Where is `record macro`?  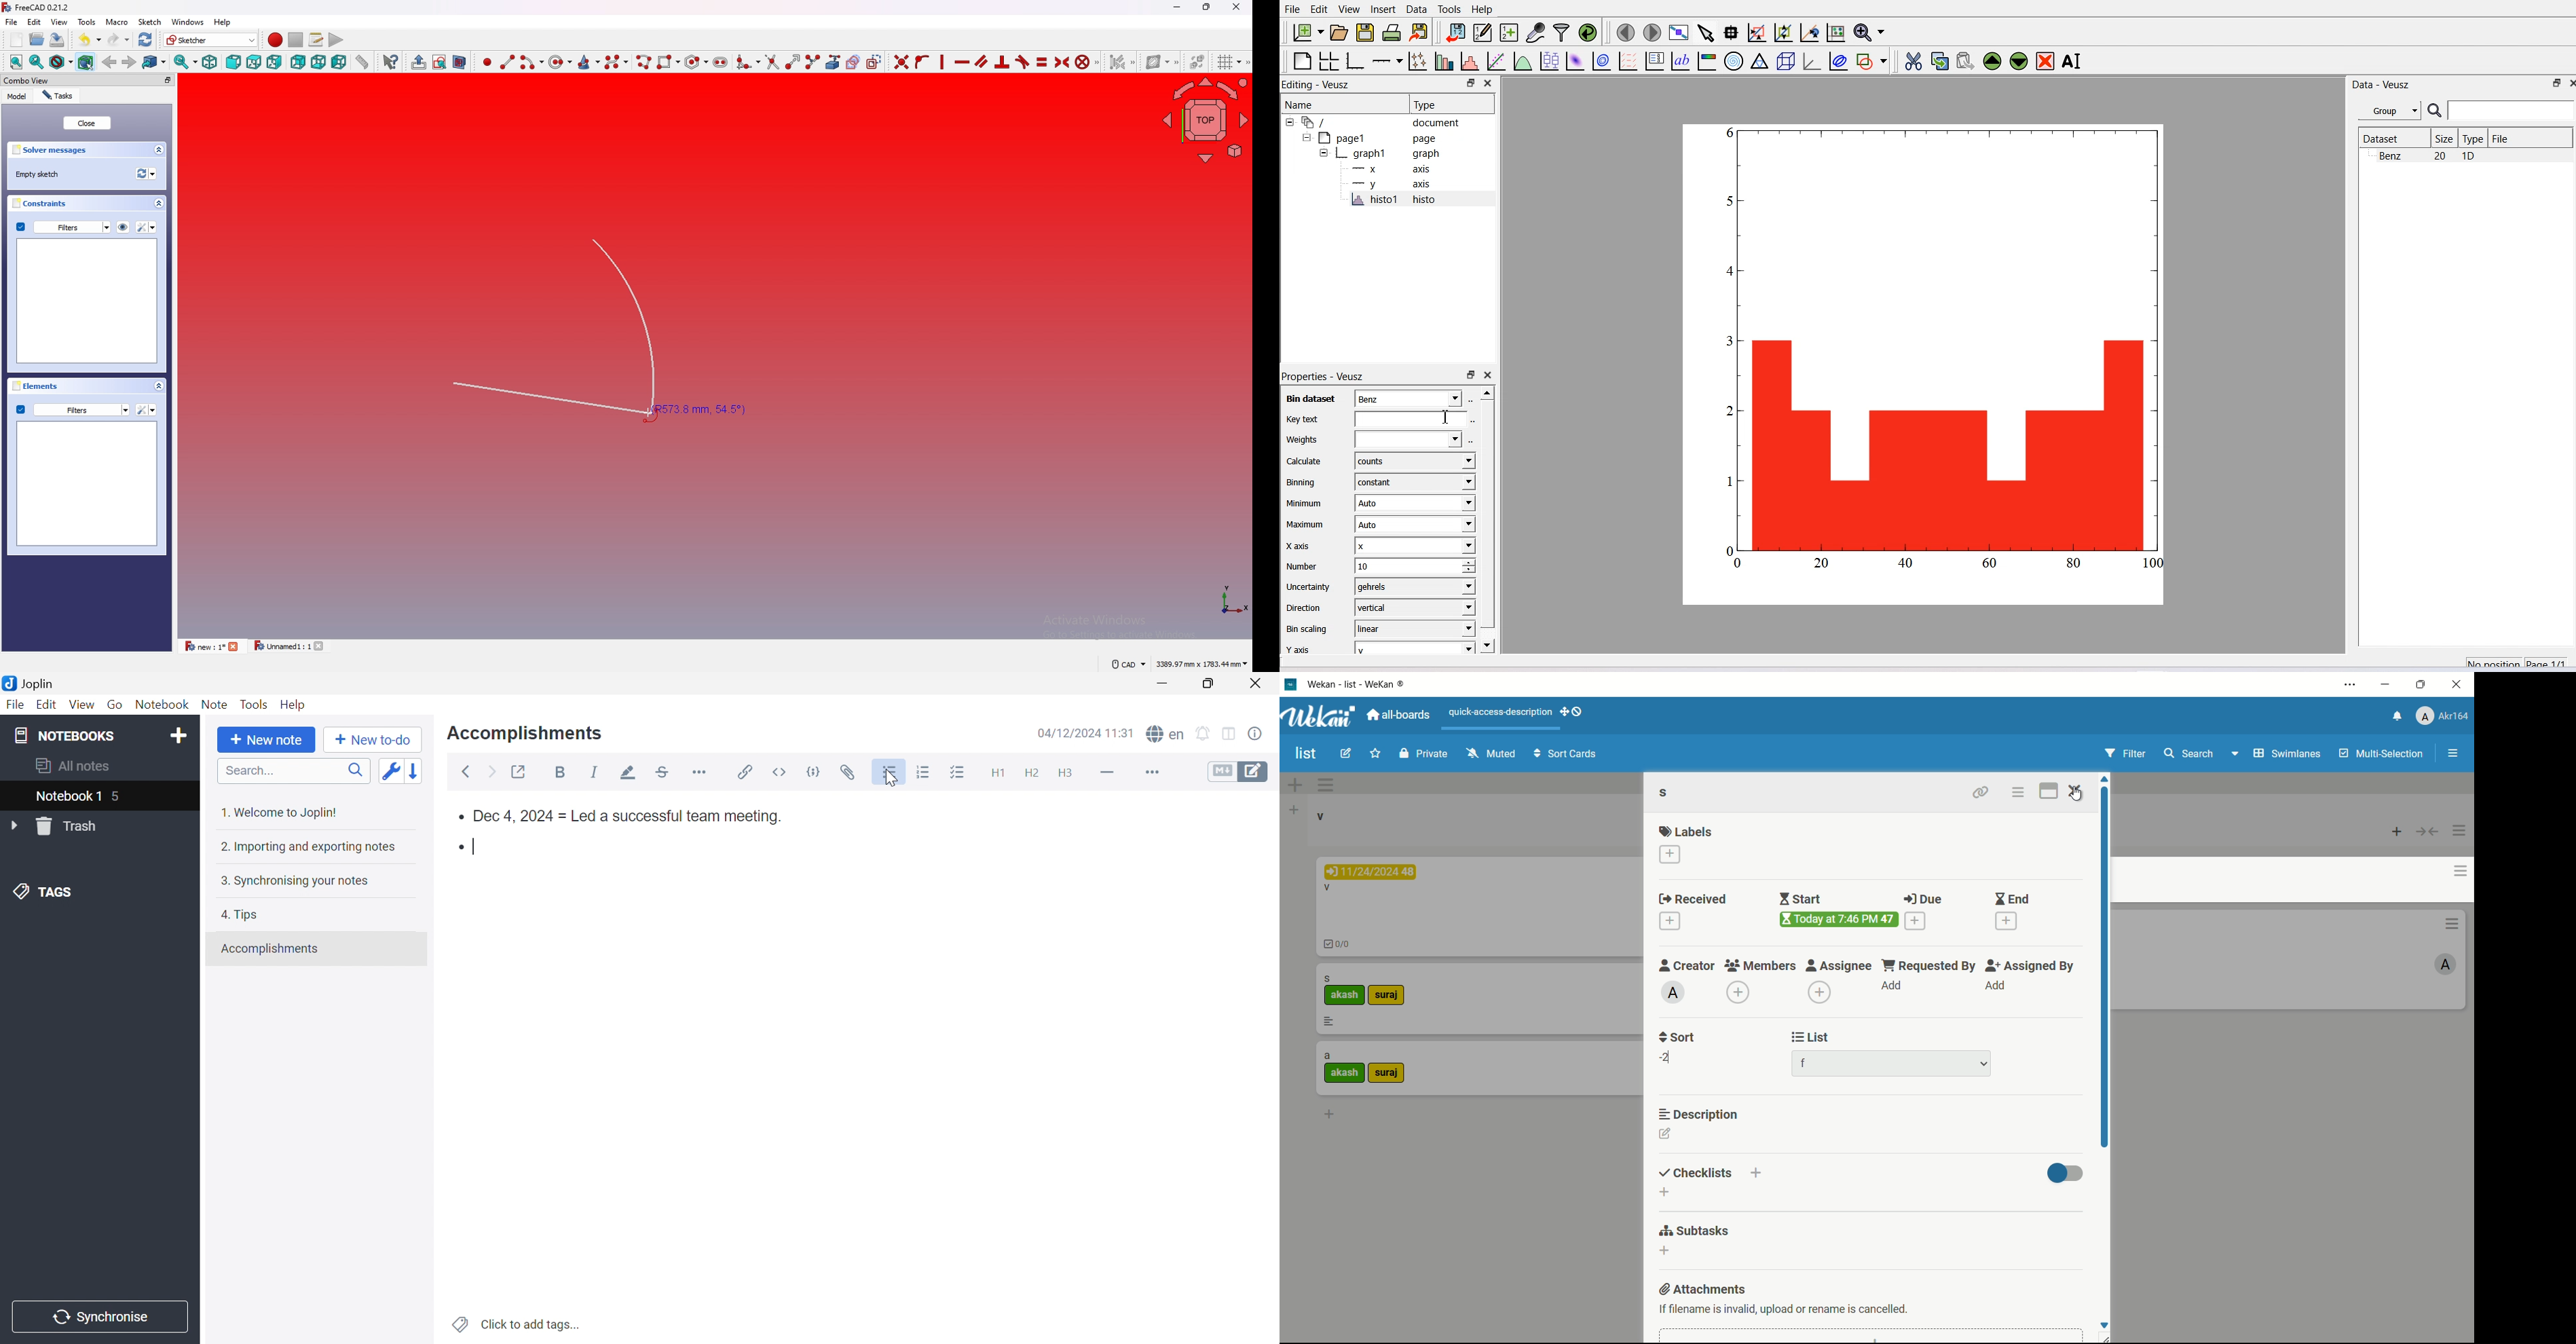
record macro is located at coordinates (275, 40).